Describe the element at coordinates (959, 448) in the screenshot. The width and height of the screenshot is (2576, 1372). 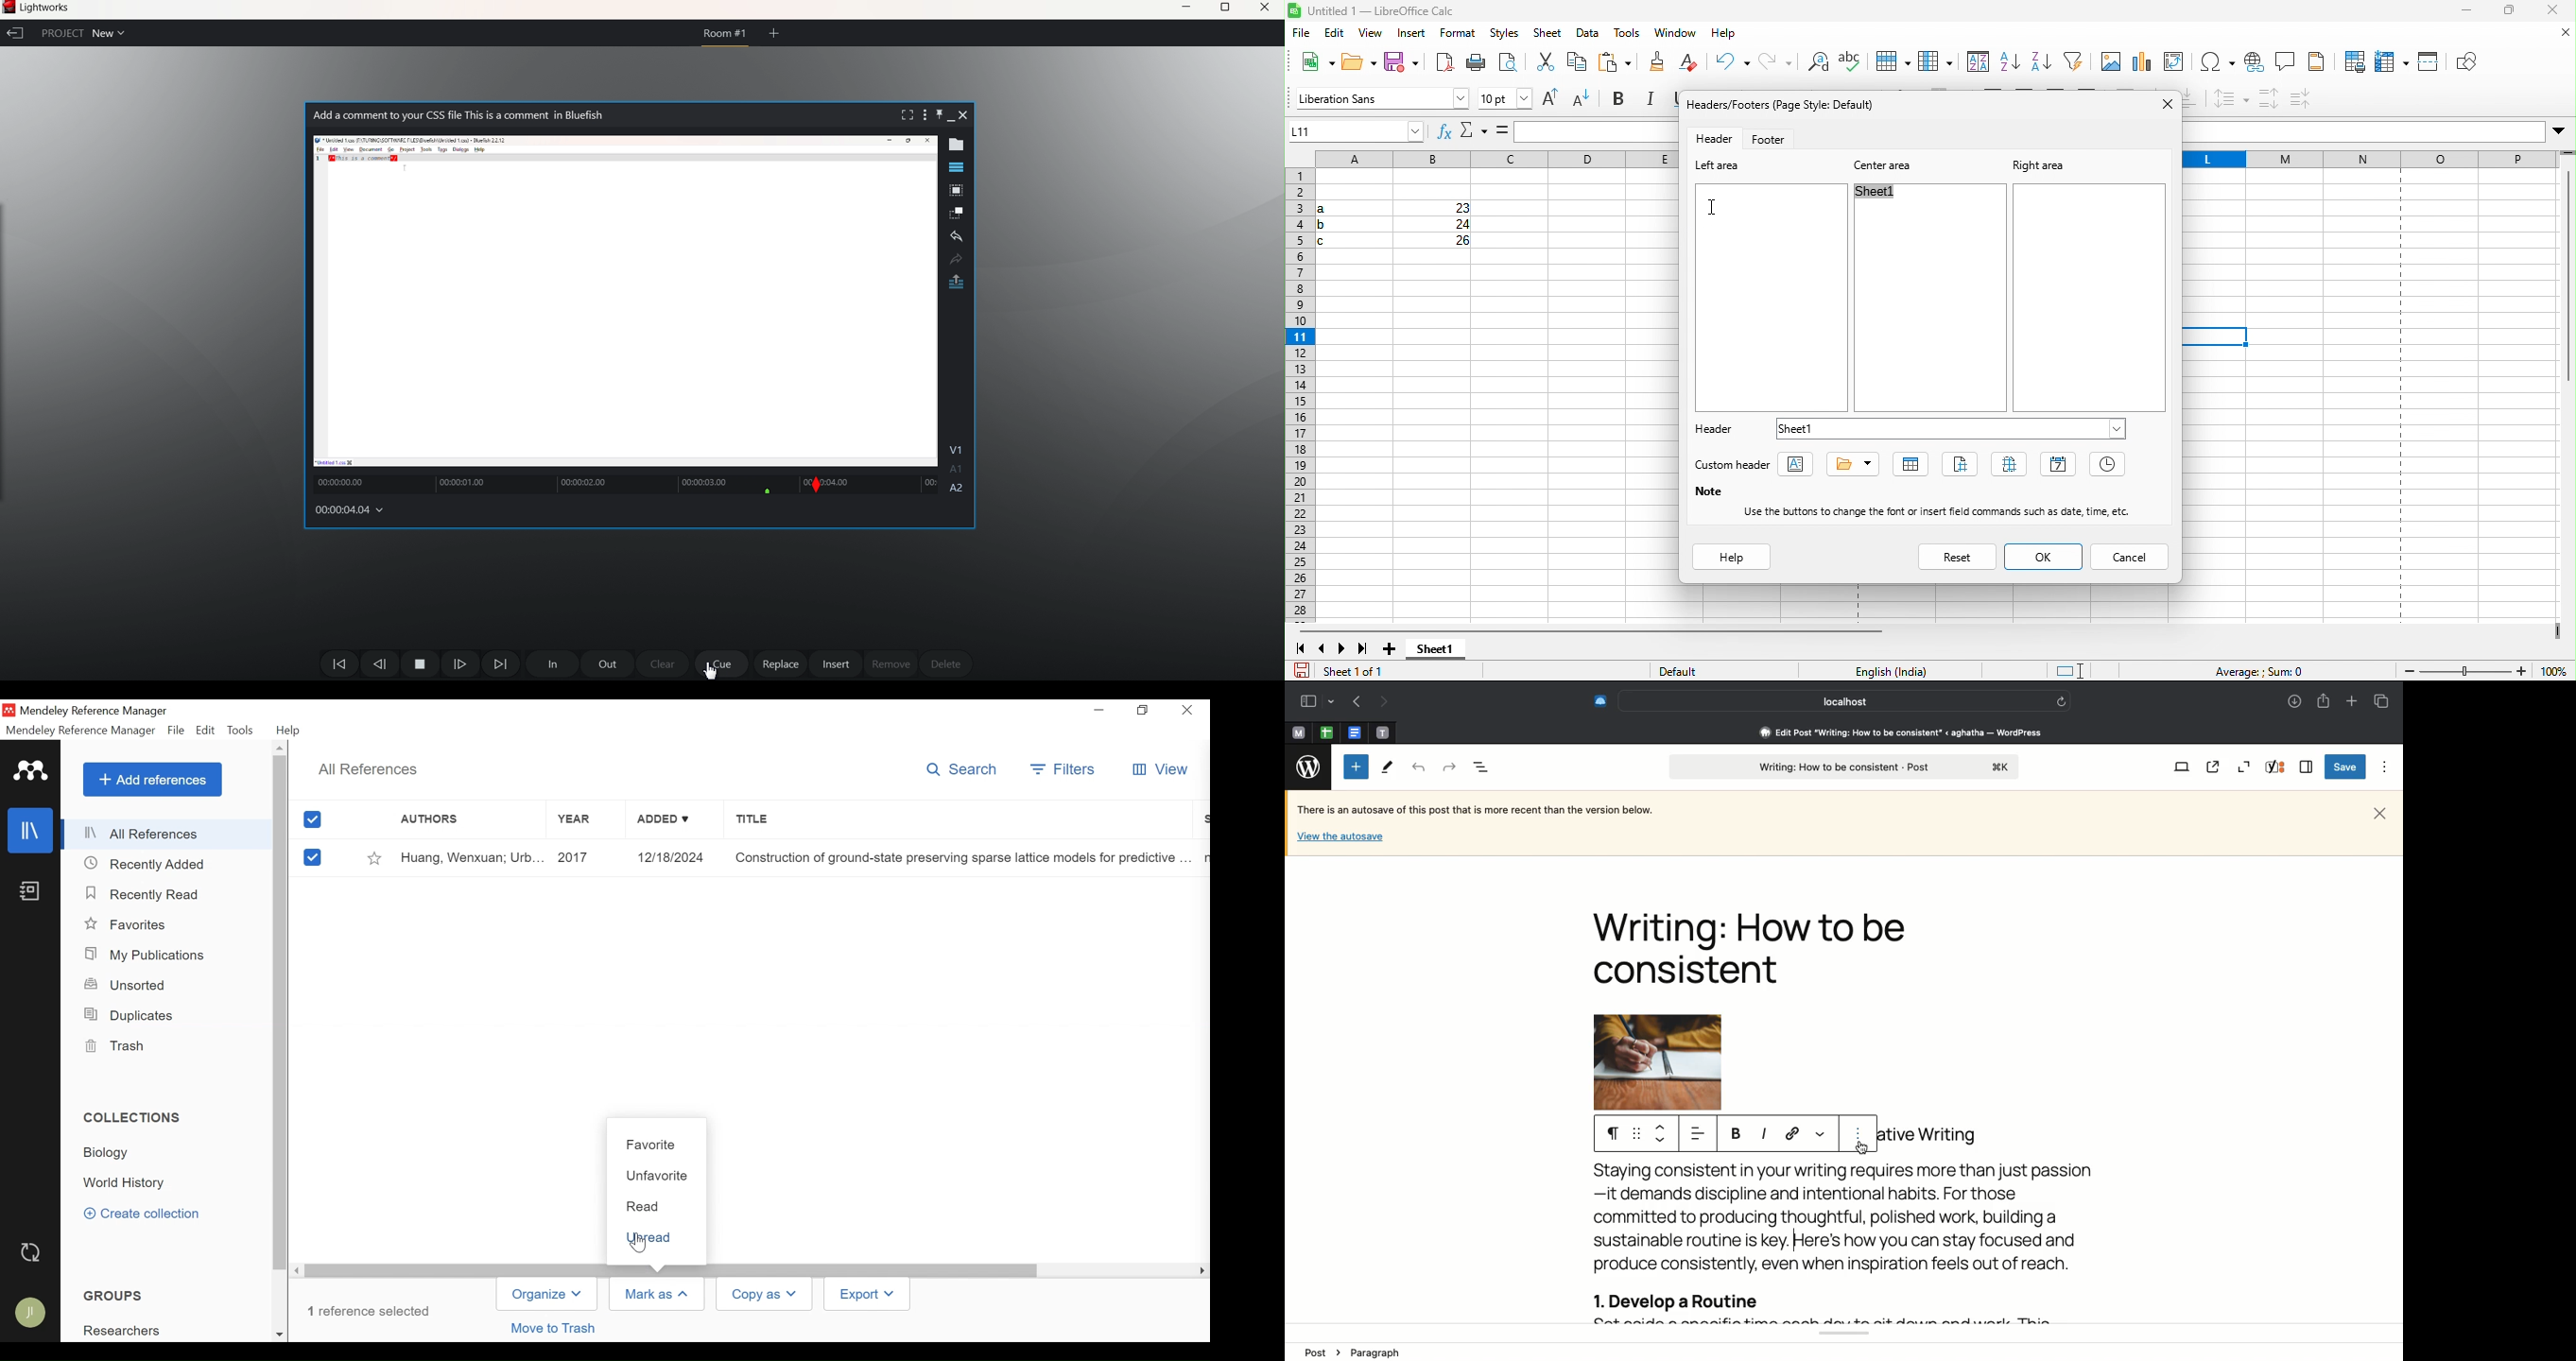
I see `V1` at that location.